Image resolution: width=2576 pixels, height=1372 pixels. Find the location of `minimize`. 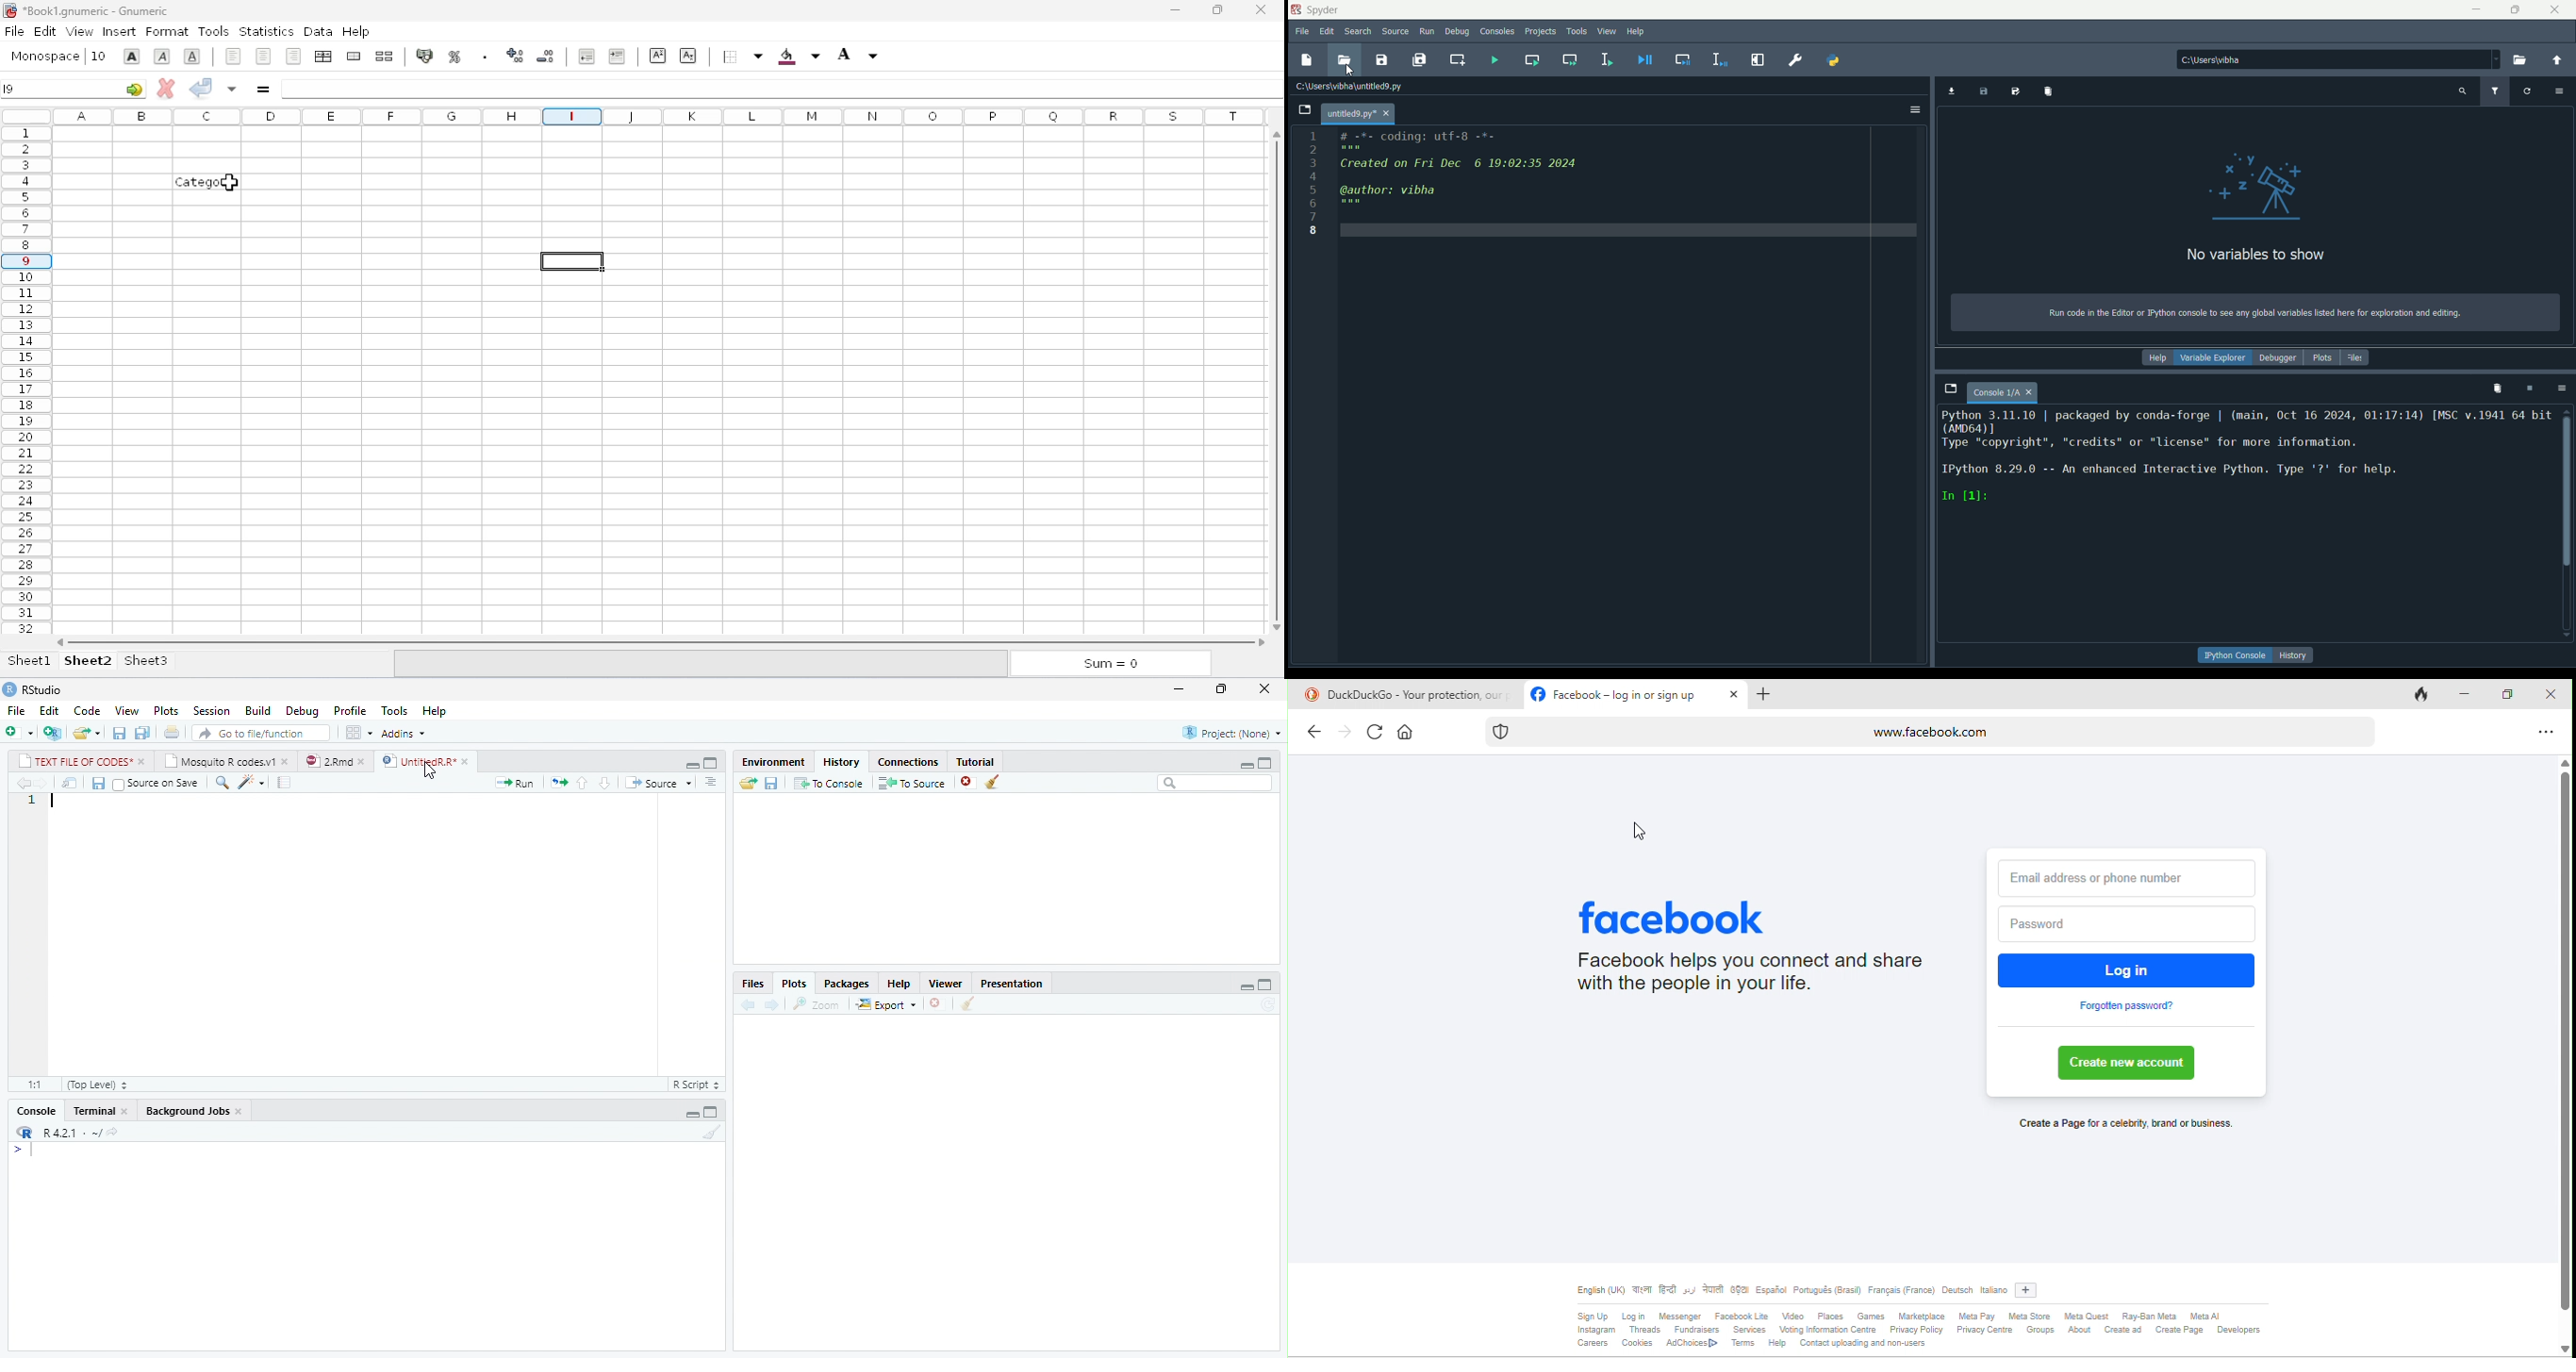

minimize is located at coordinates (692, 766).